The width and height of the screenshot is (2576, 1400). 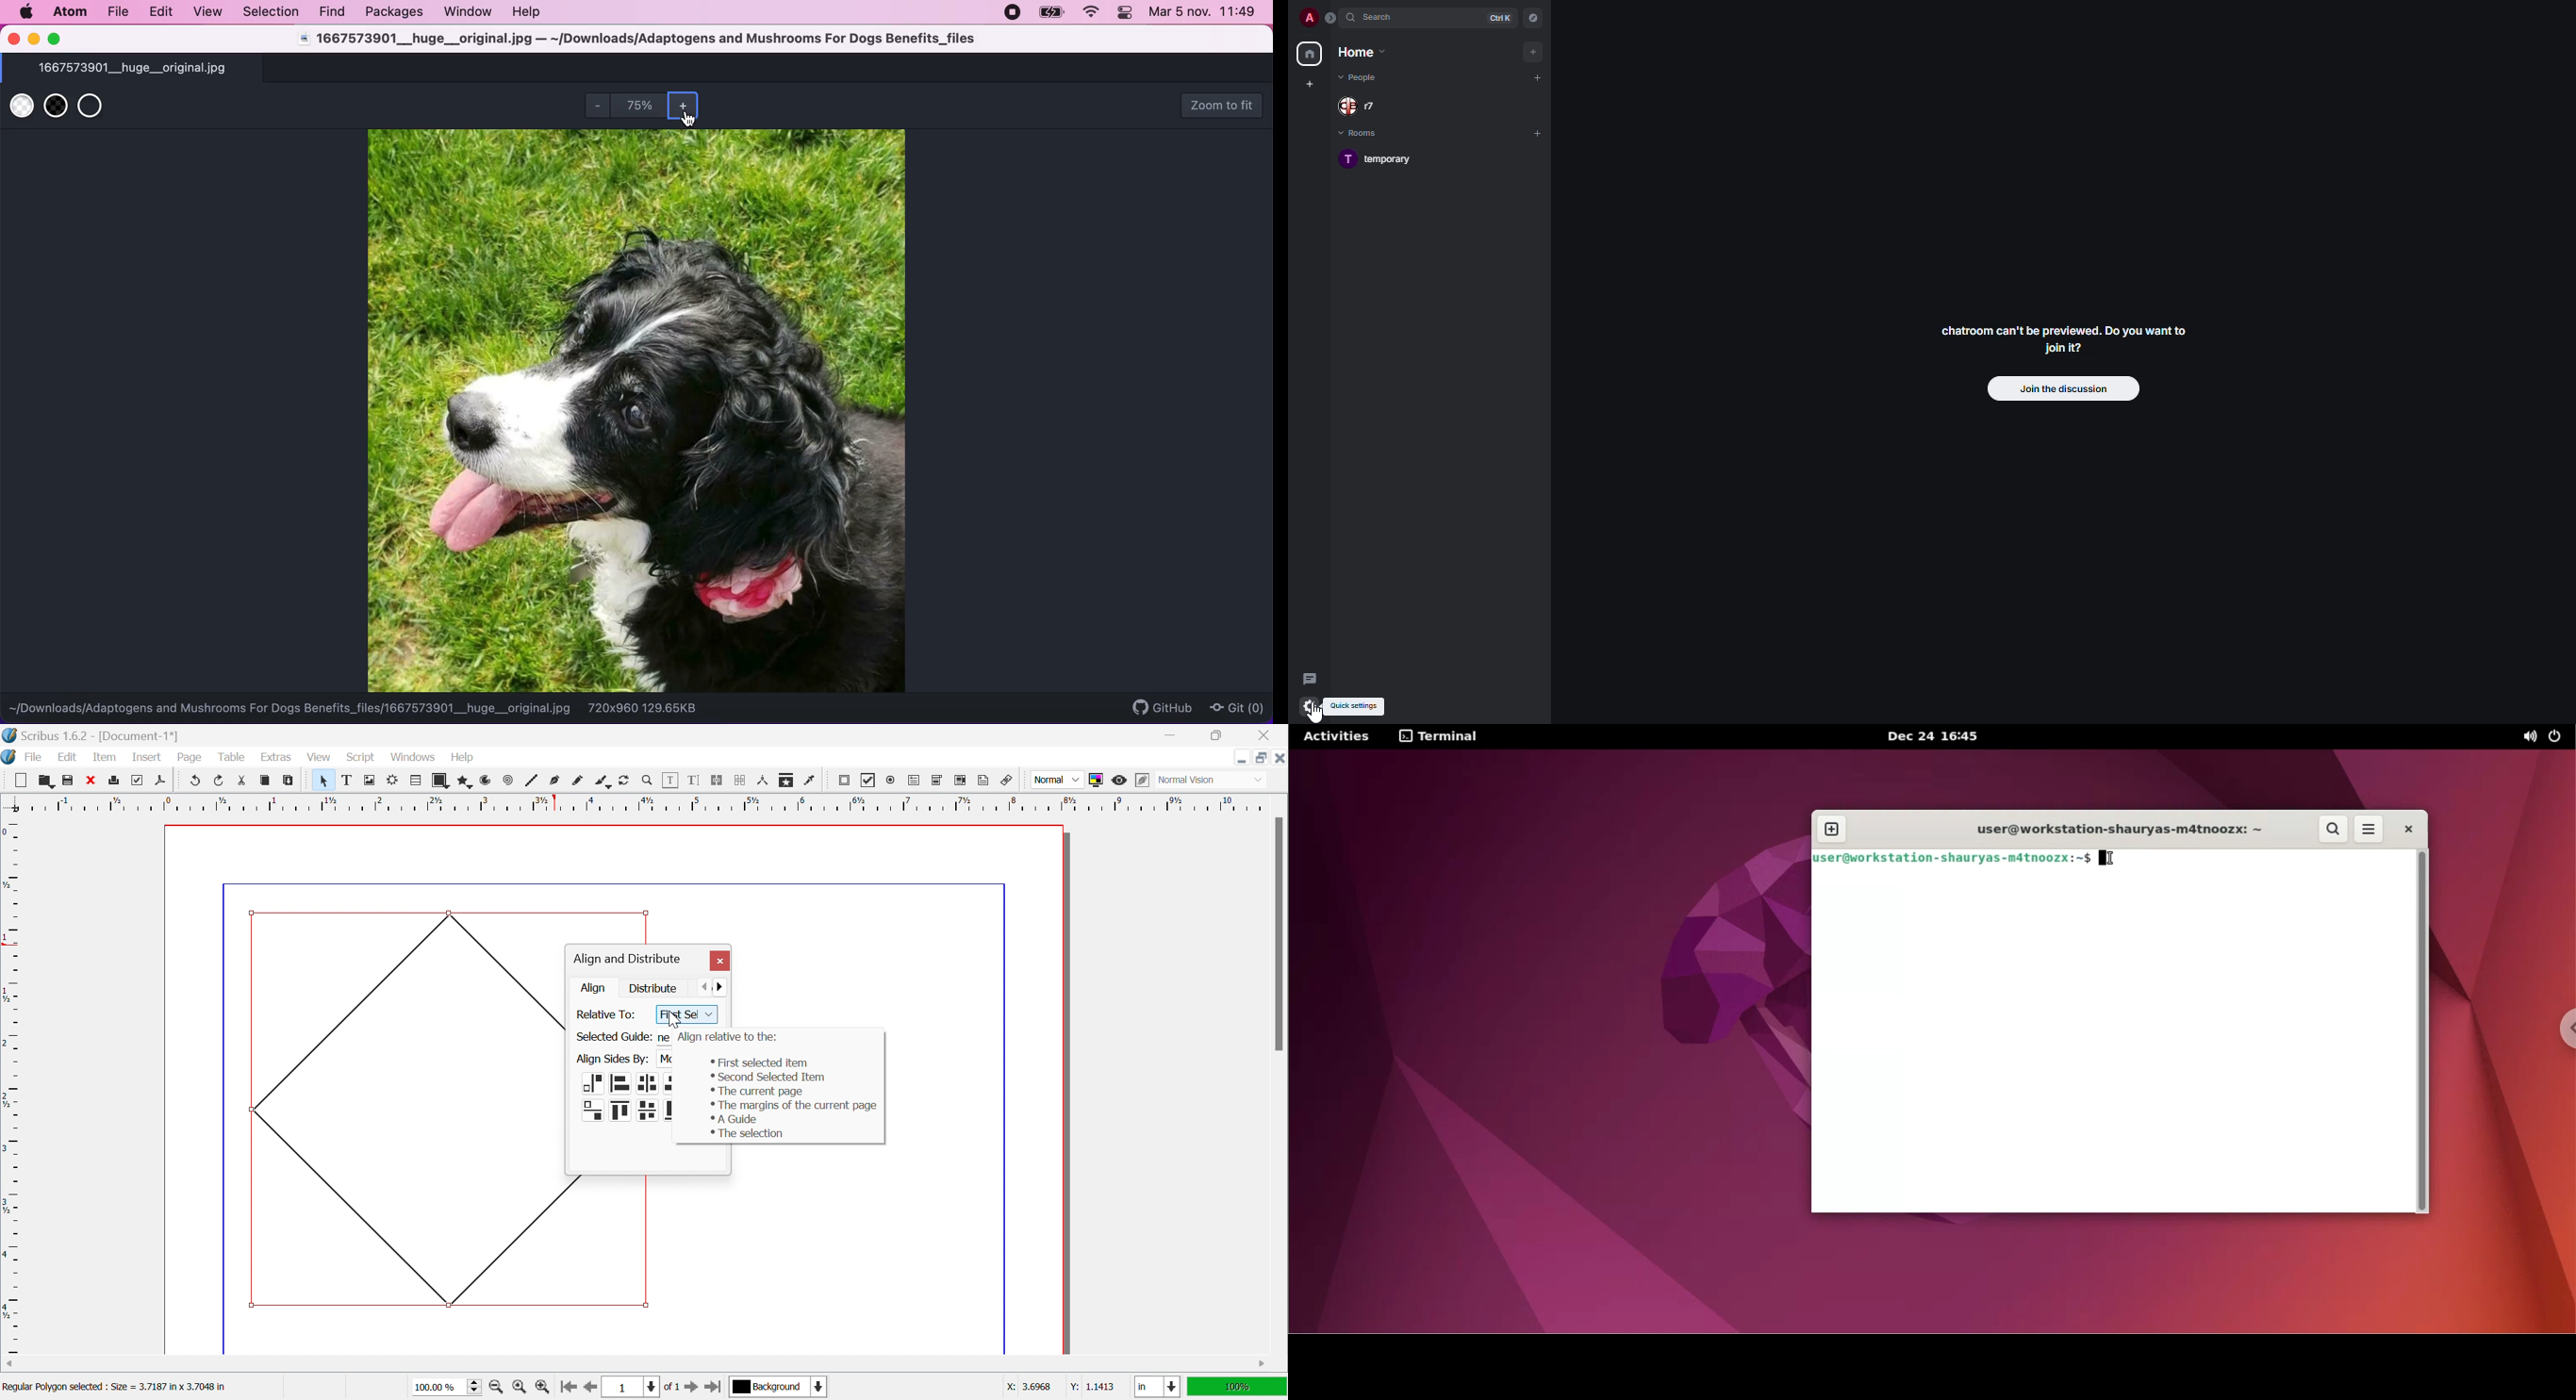 What do you see at coordinates (716, 780) in the screenshot?
I see `Link text frames` at bounding box center [716, 780].